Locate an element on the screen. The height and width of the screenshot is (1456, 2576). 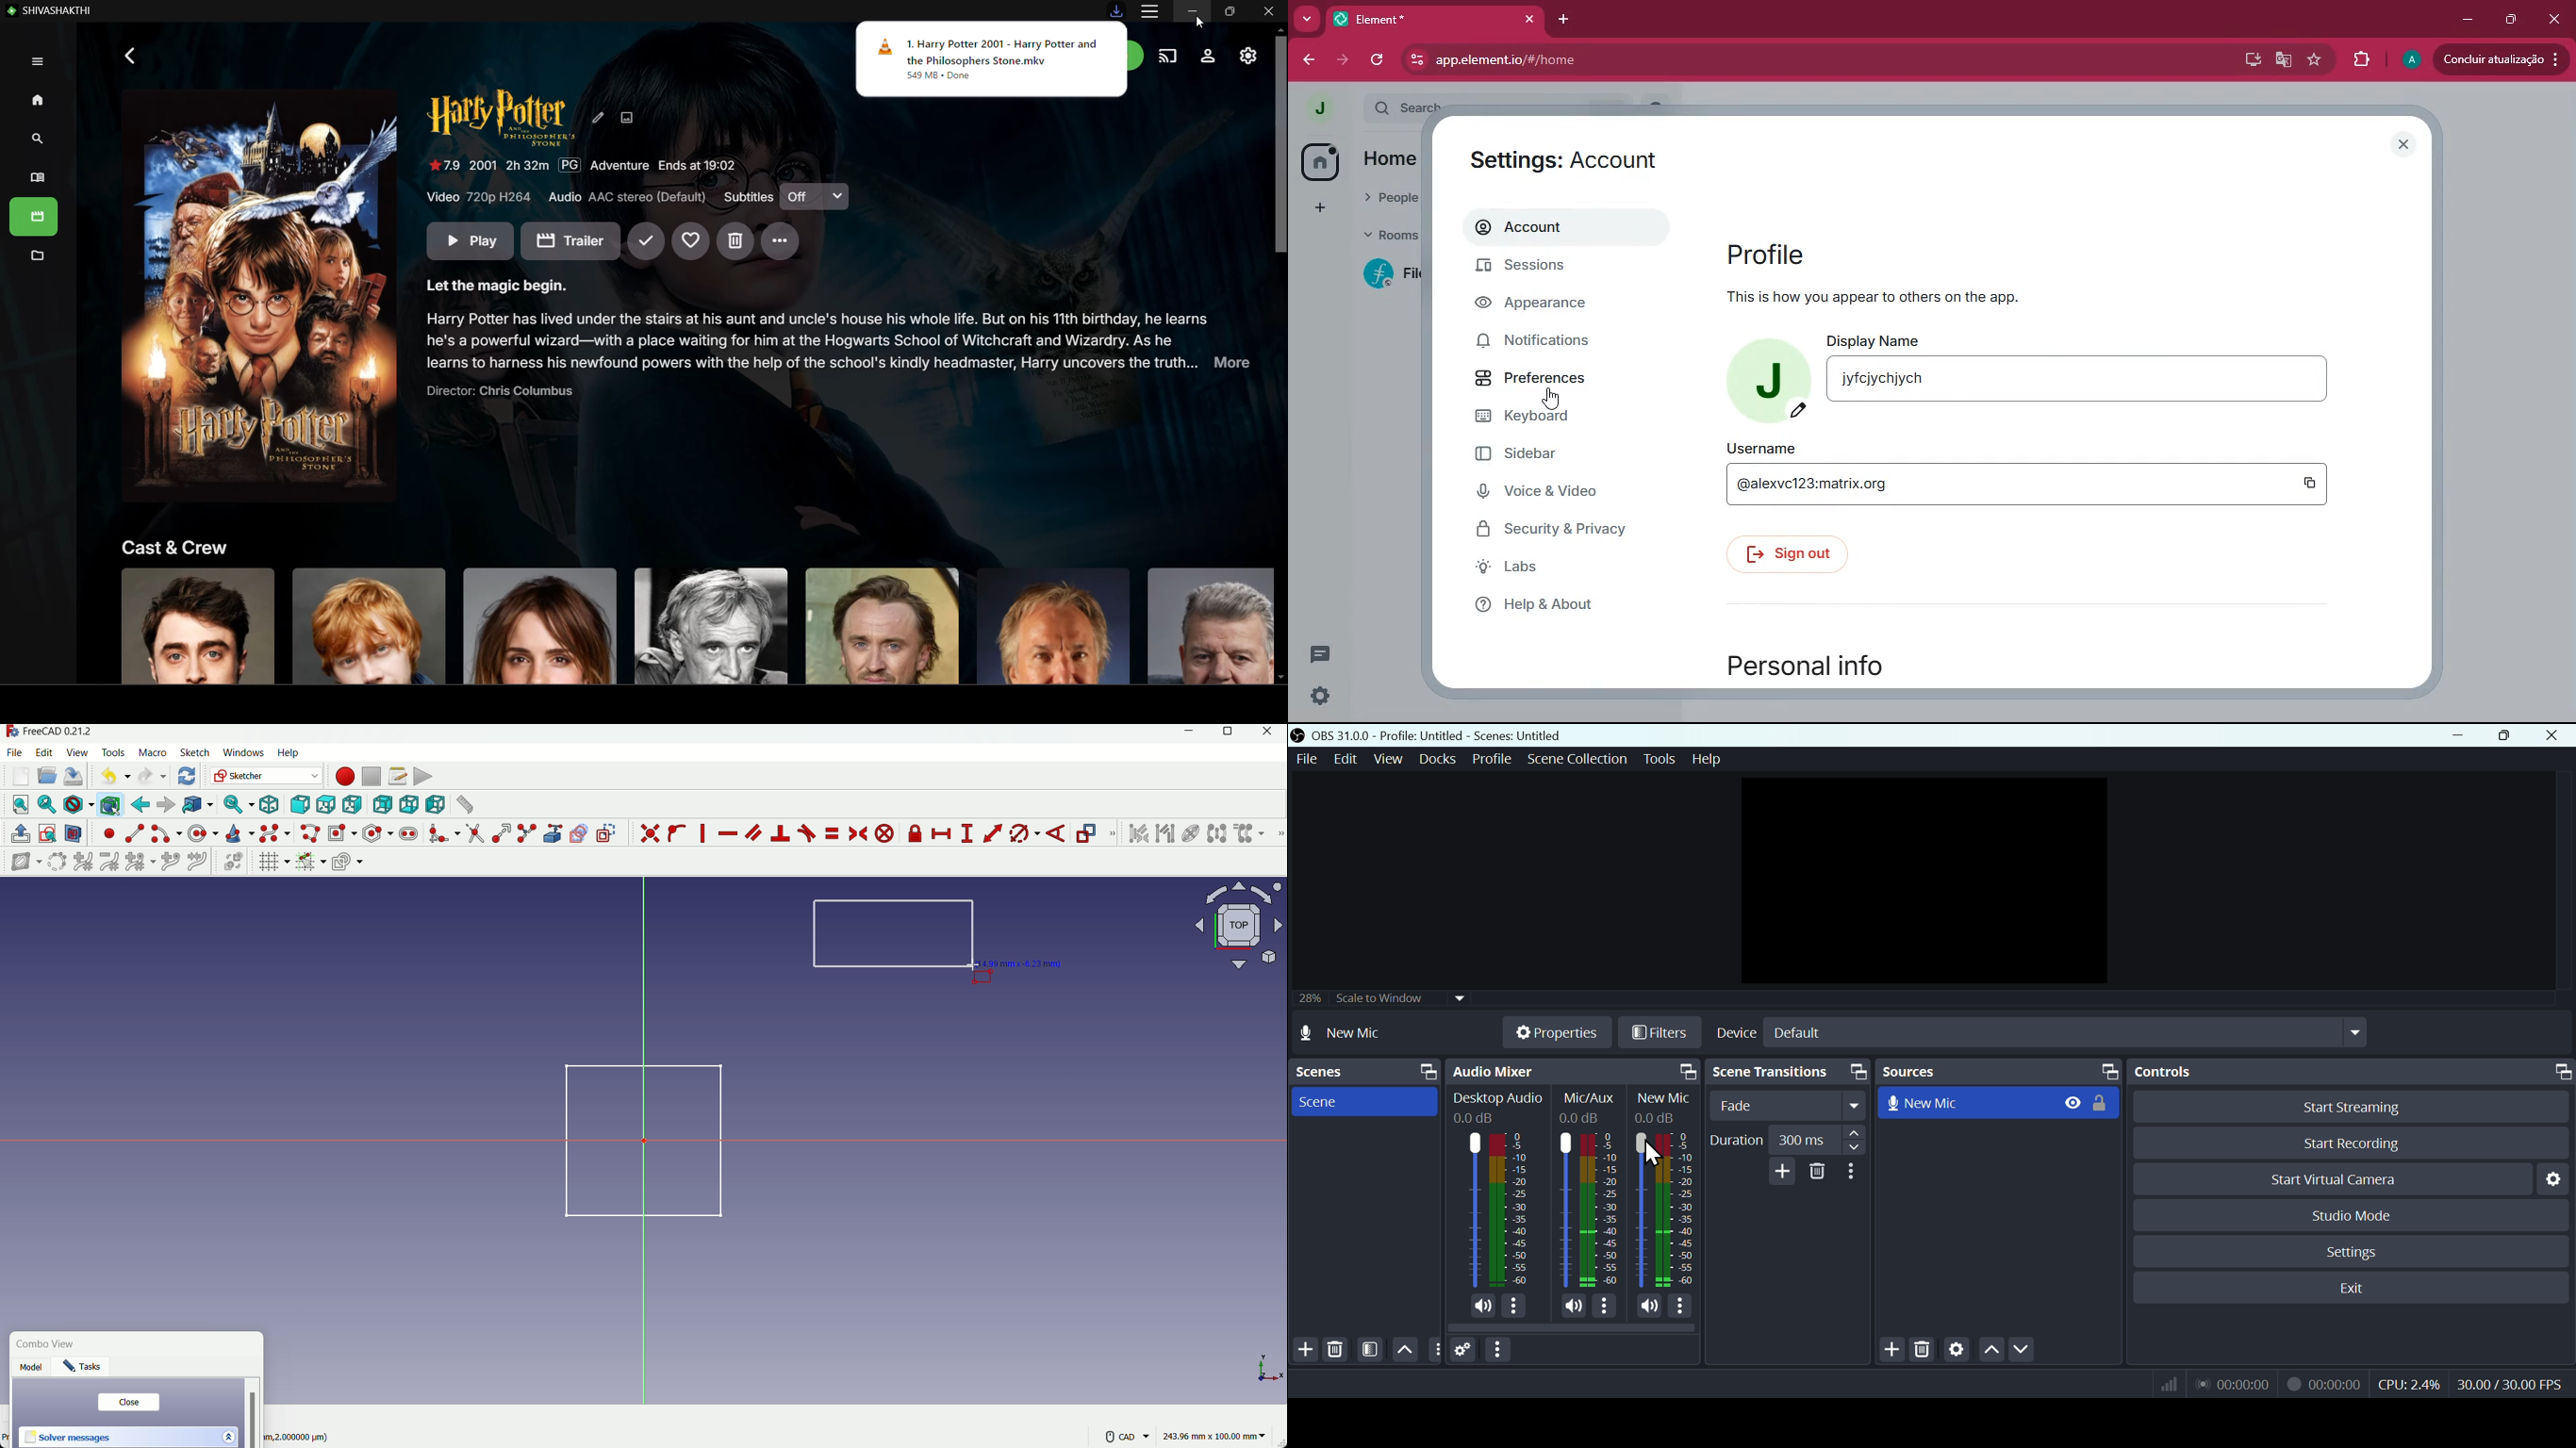
front view is located at coordinates (299, 806).